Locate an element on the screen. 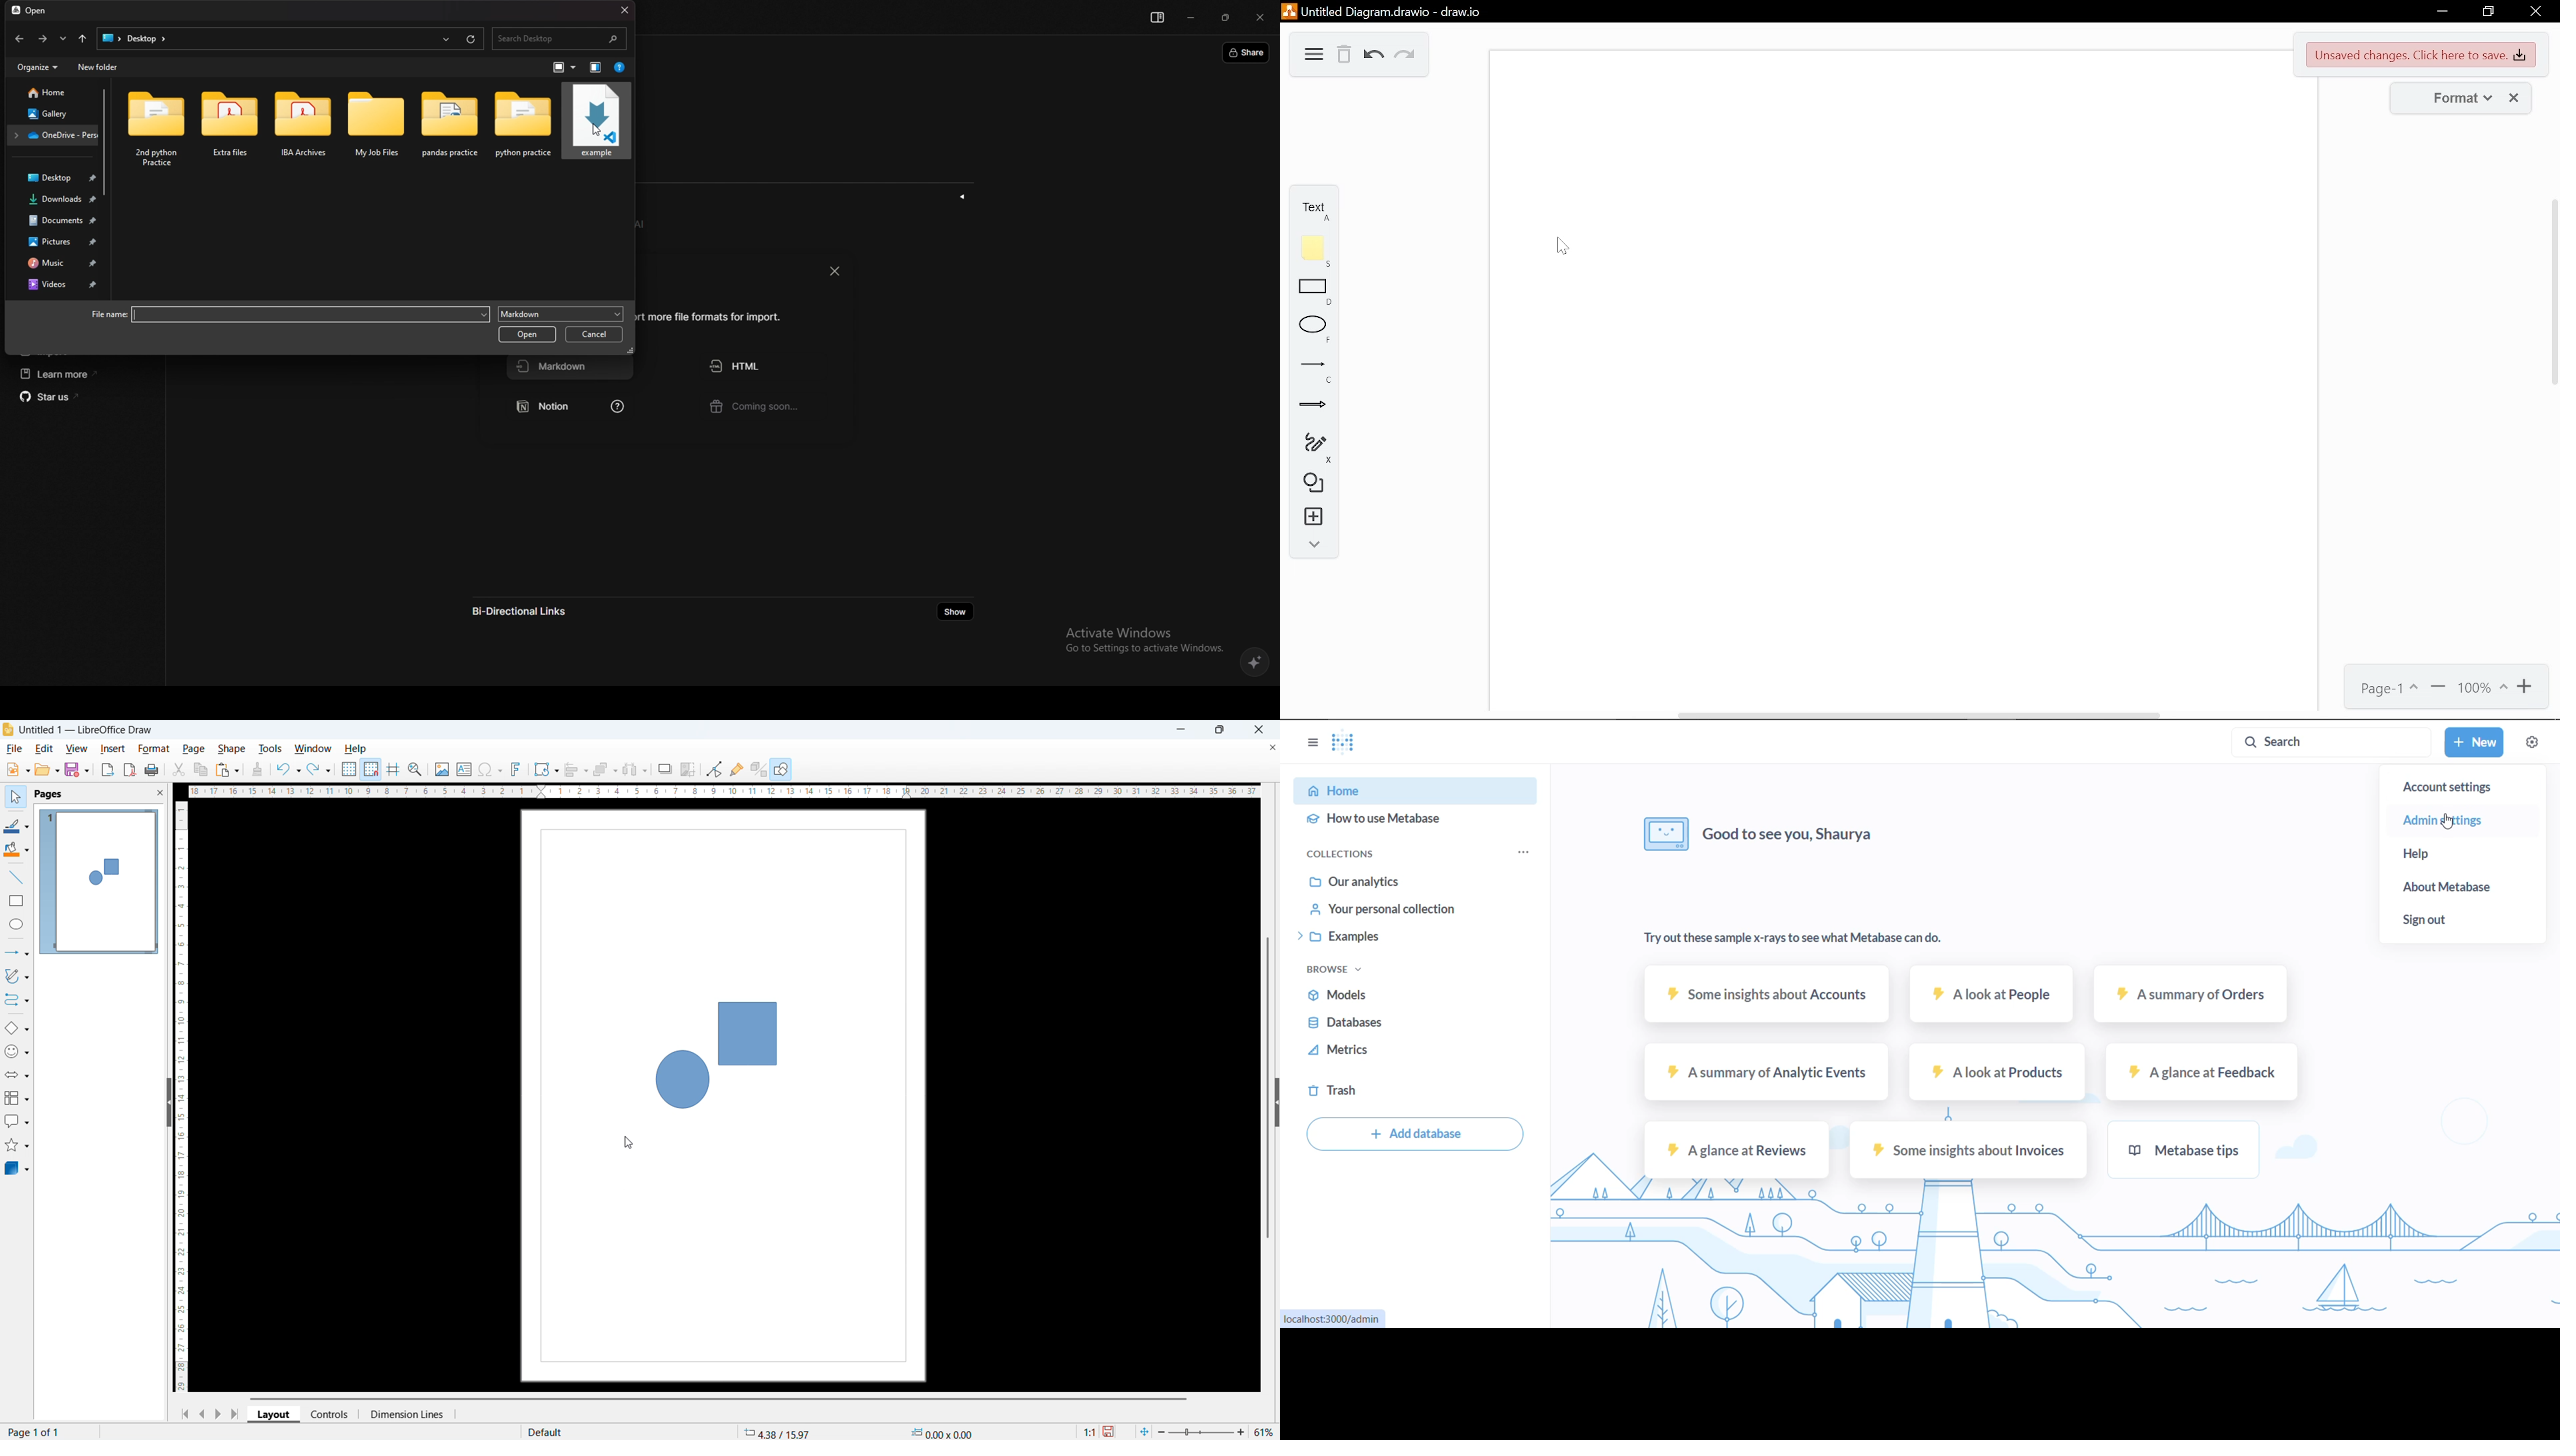 The height and width of the screenshot is (1456, 2576). minimize is located at coordinates (2442, 12).